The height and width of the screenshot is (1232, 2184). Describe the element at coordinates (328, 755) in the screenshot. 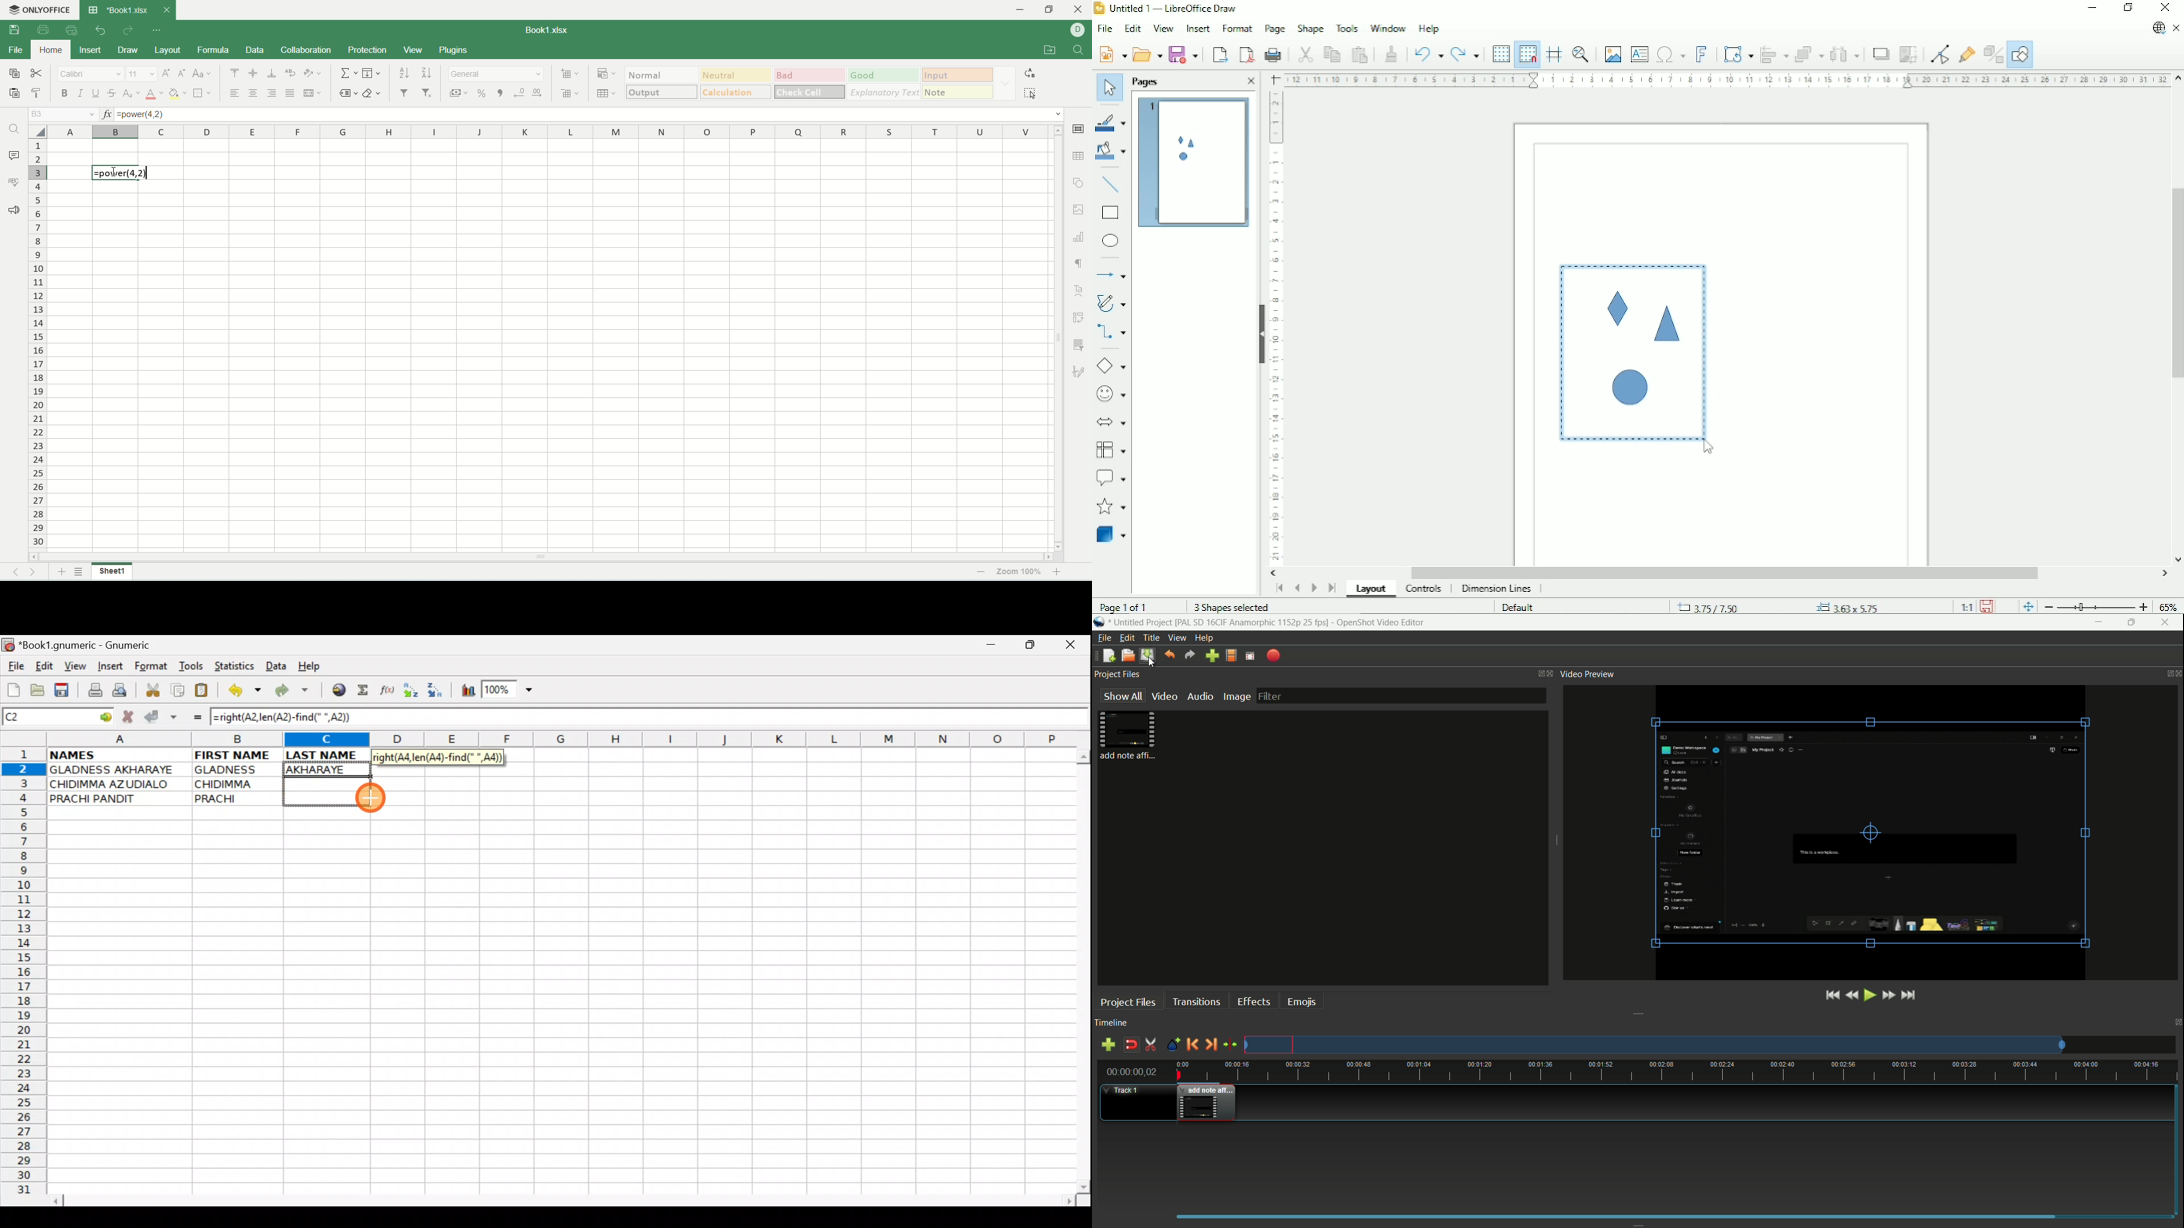

I see `LAST NAME` at that location.